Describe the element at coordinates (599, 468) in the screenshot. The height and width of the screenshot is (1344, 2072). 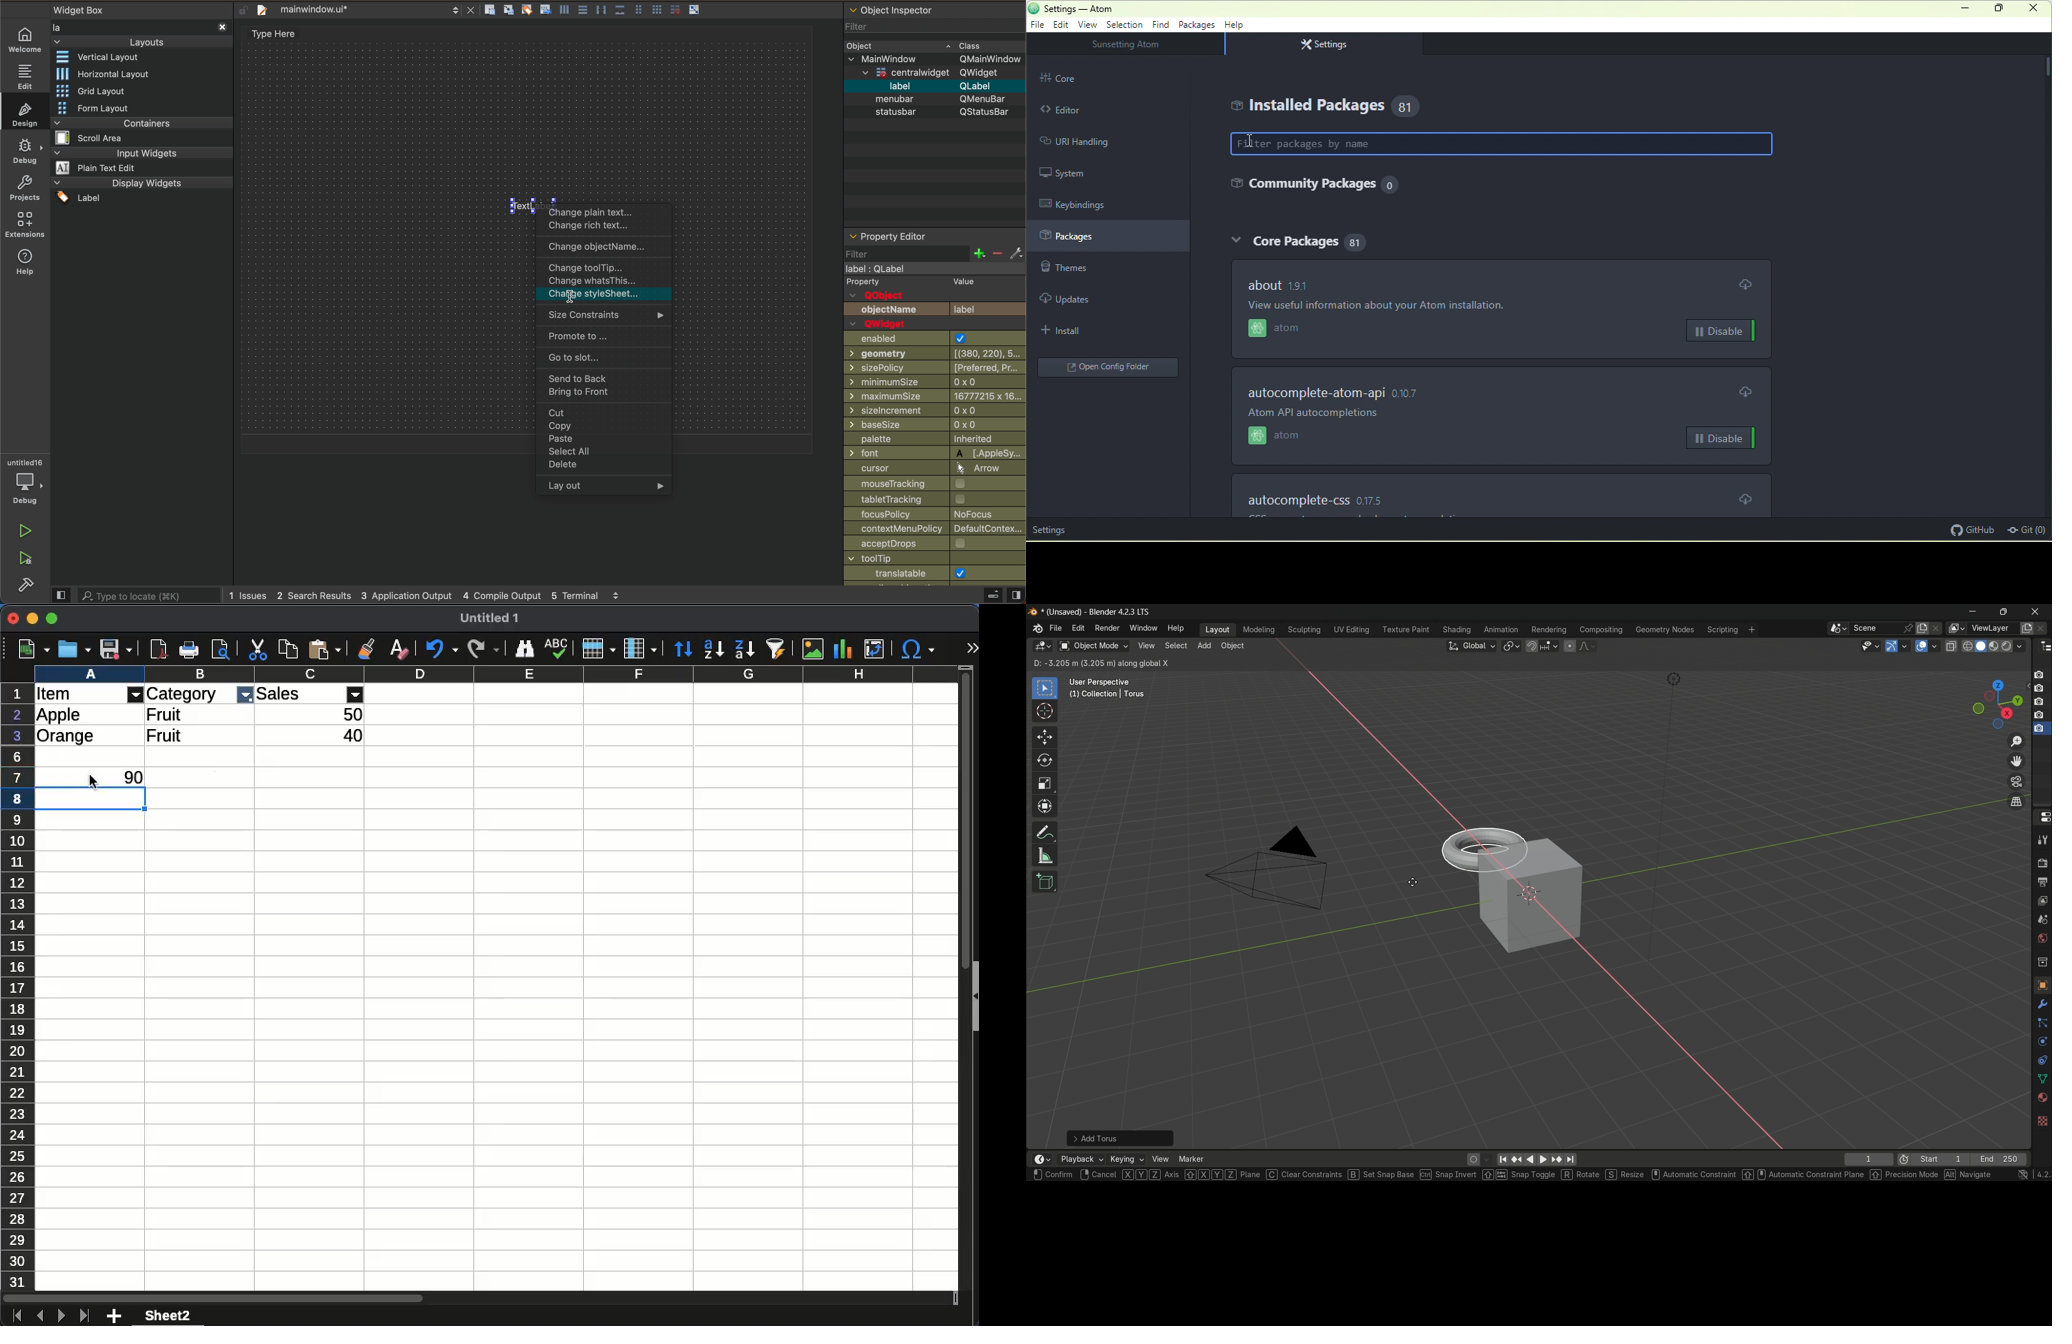
I see `` at that location.